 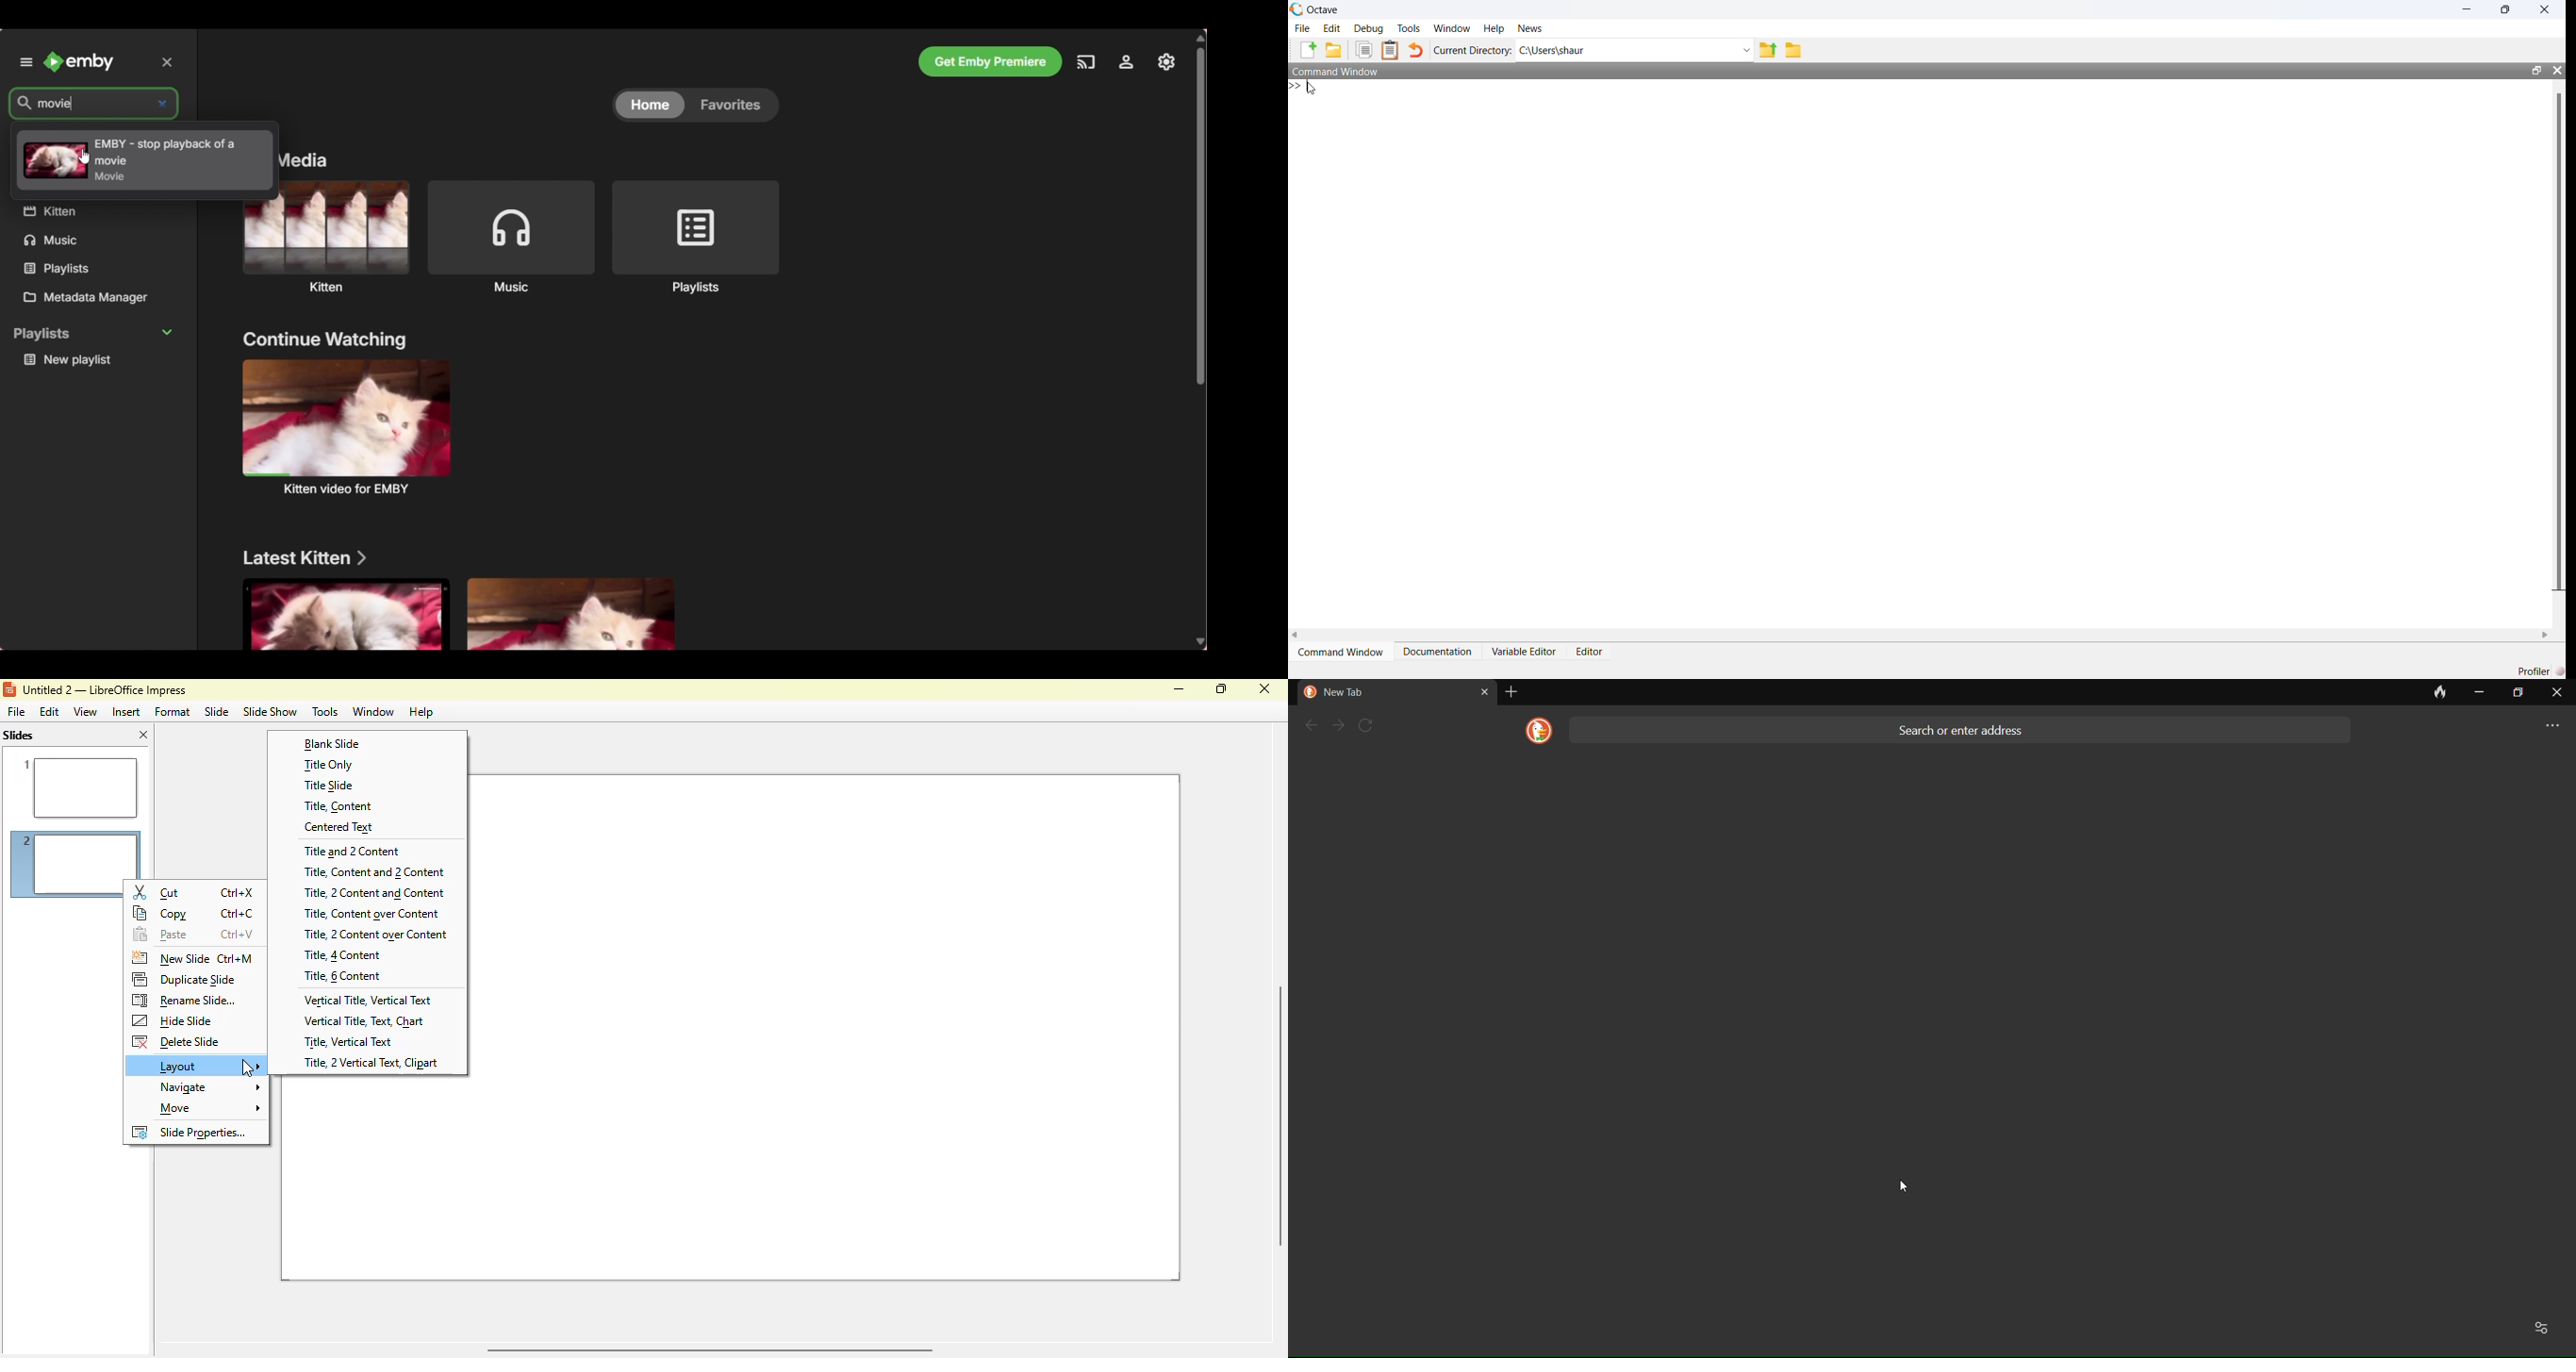 What do you see at coordinates (1276, 1116) in the screenshot?
I see `verical scroll bar` at bounding box center [1276, 1116].